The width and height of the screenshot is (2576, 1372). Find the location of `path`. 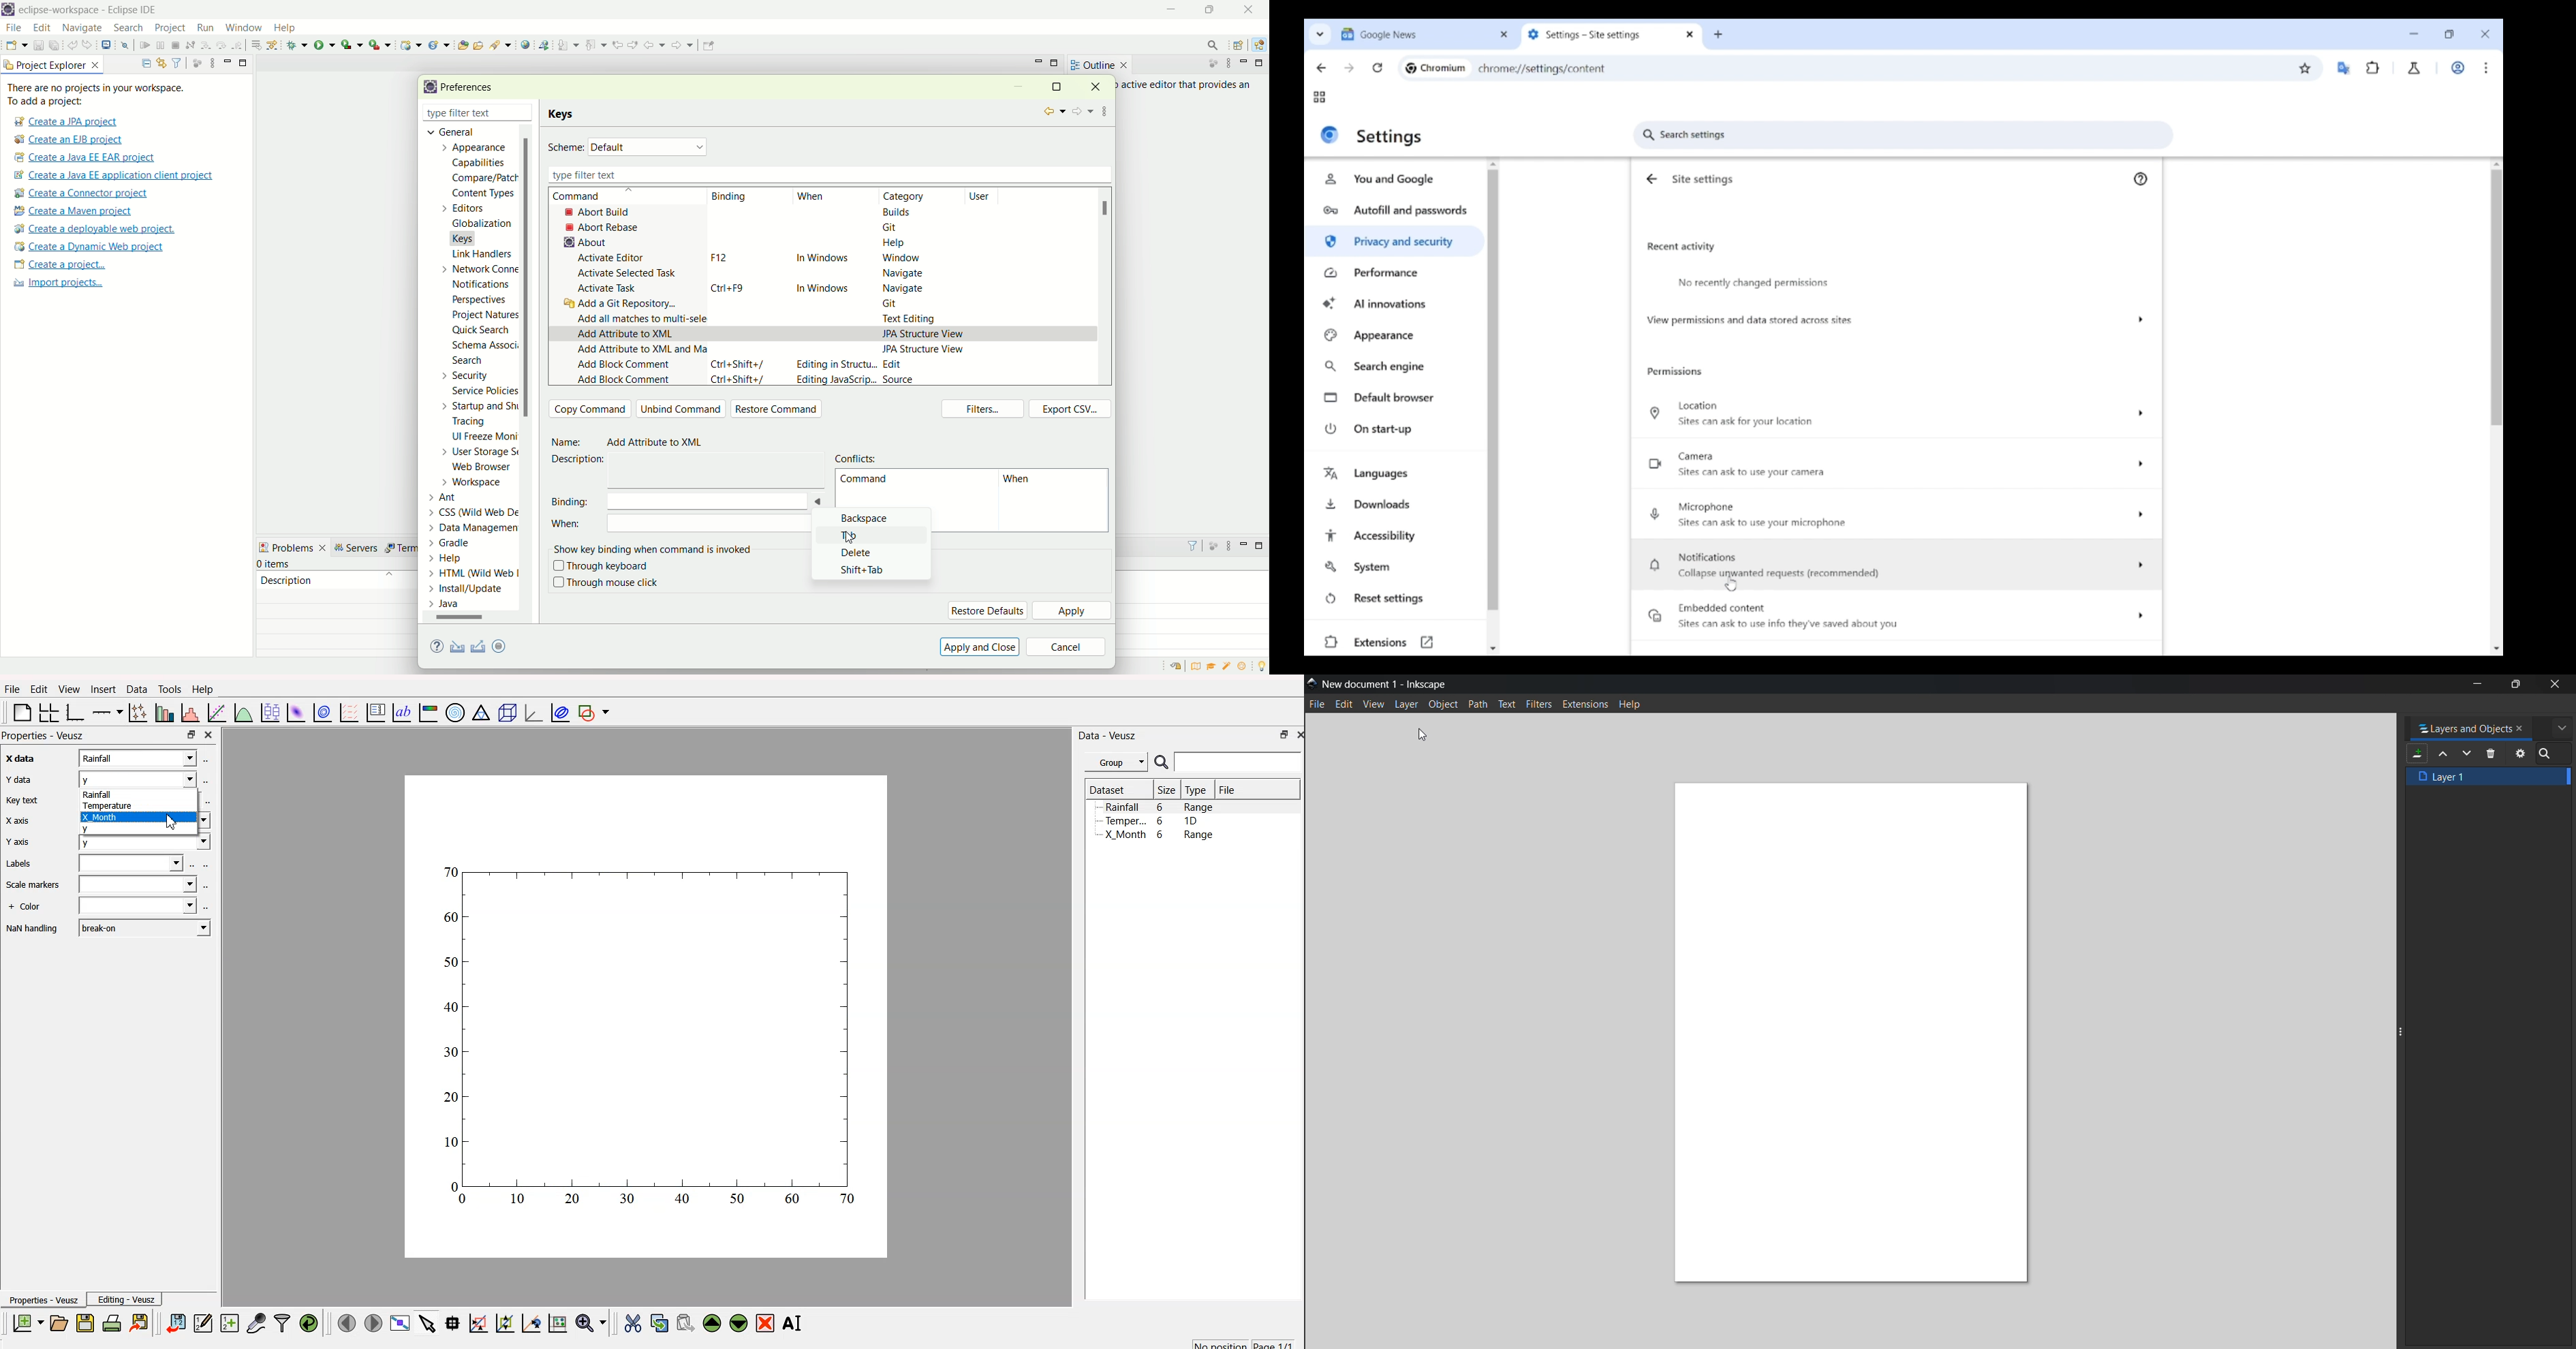

path is located at coordinates (1480, 705).